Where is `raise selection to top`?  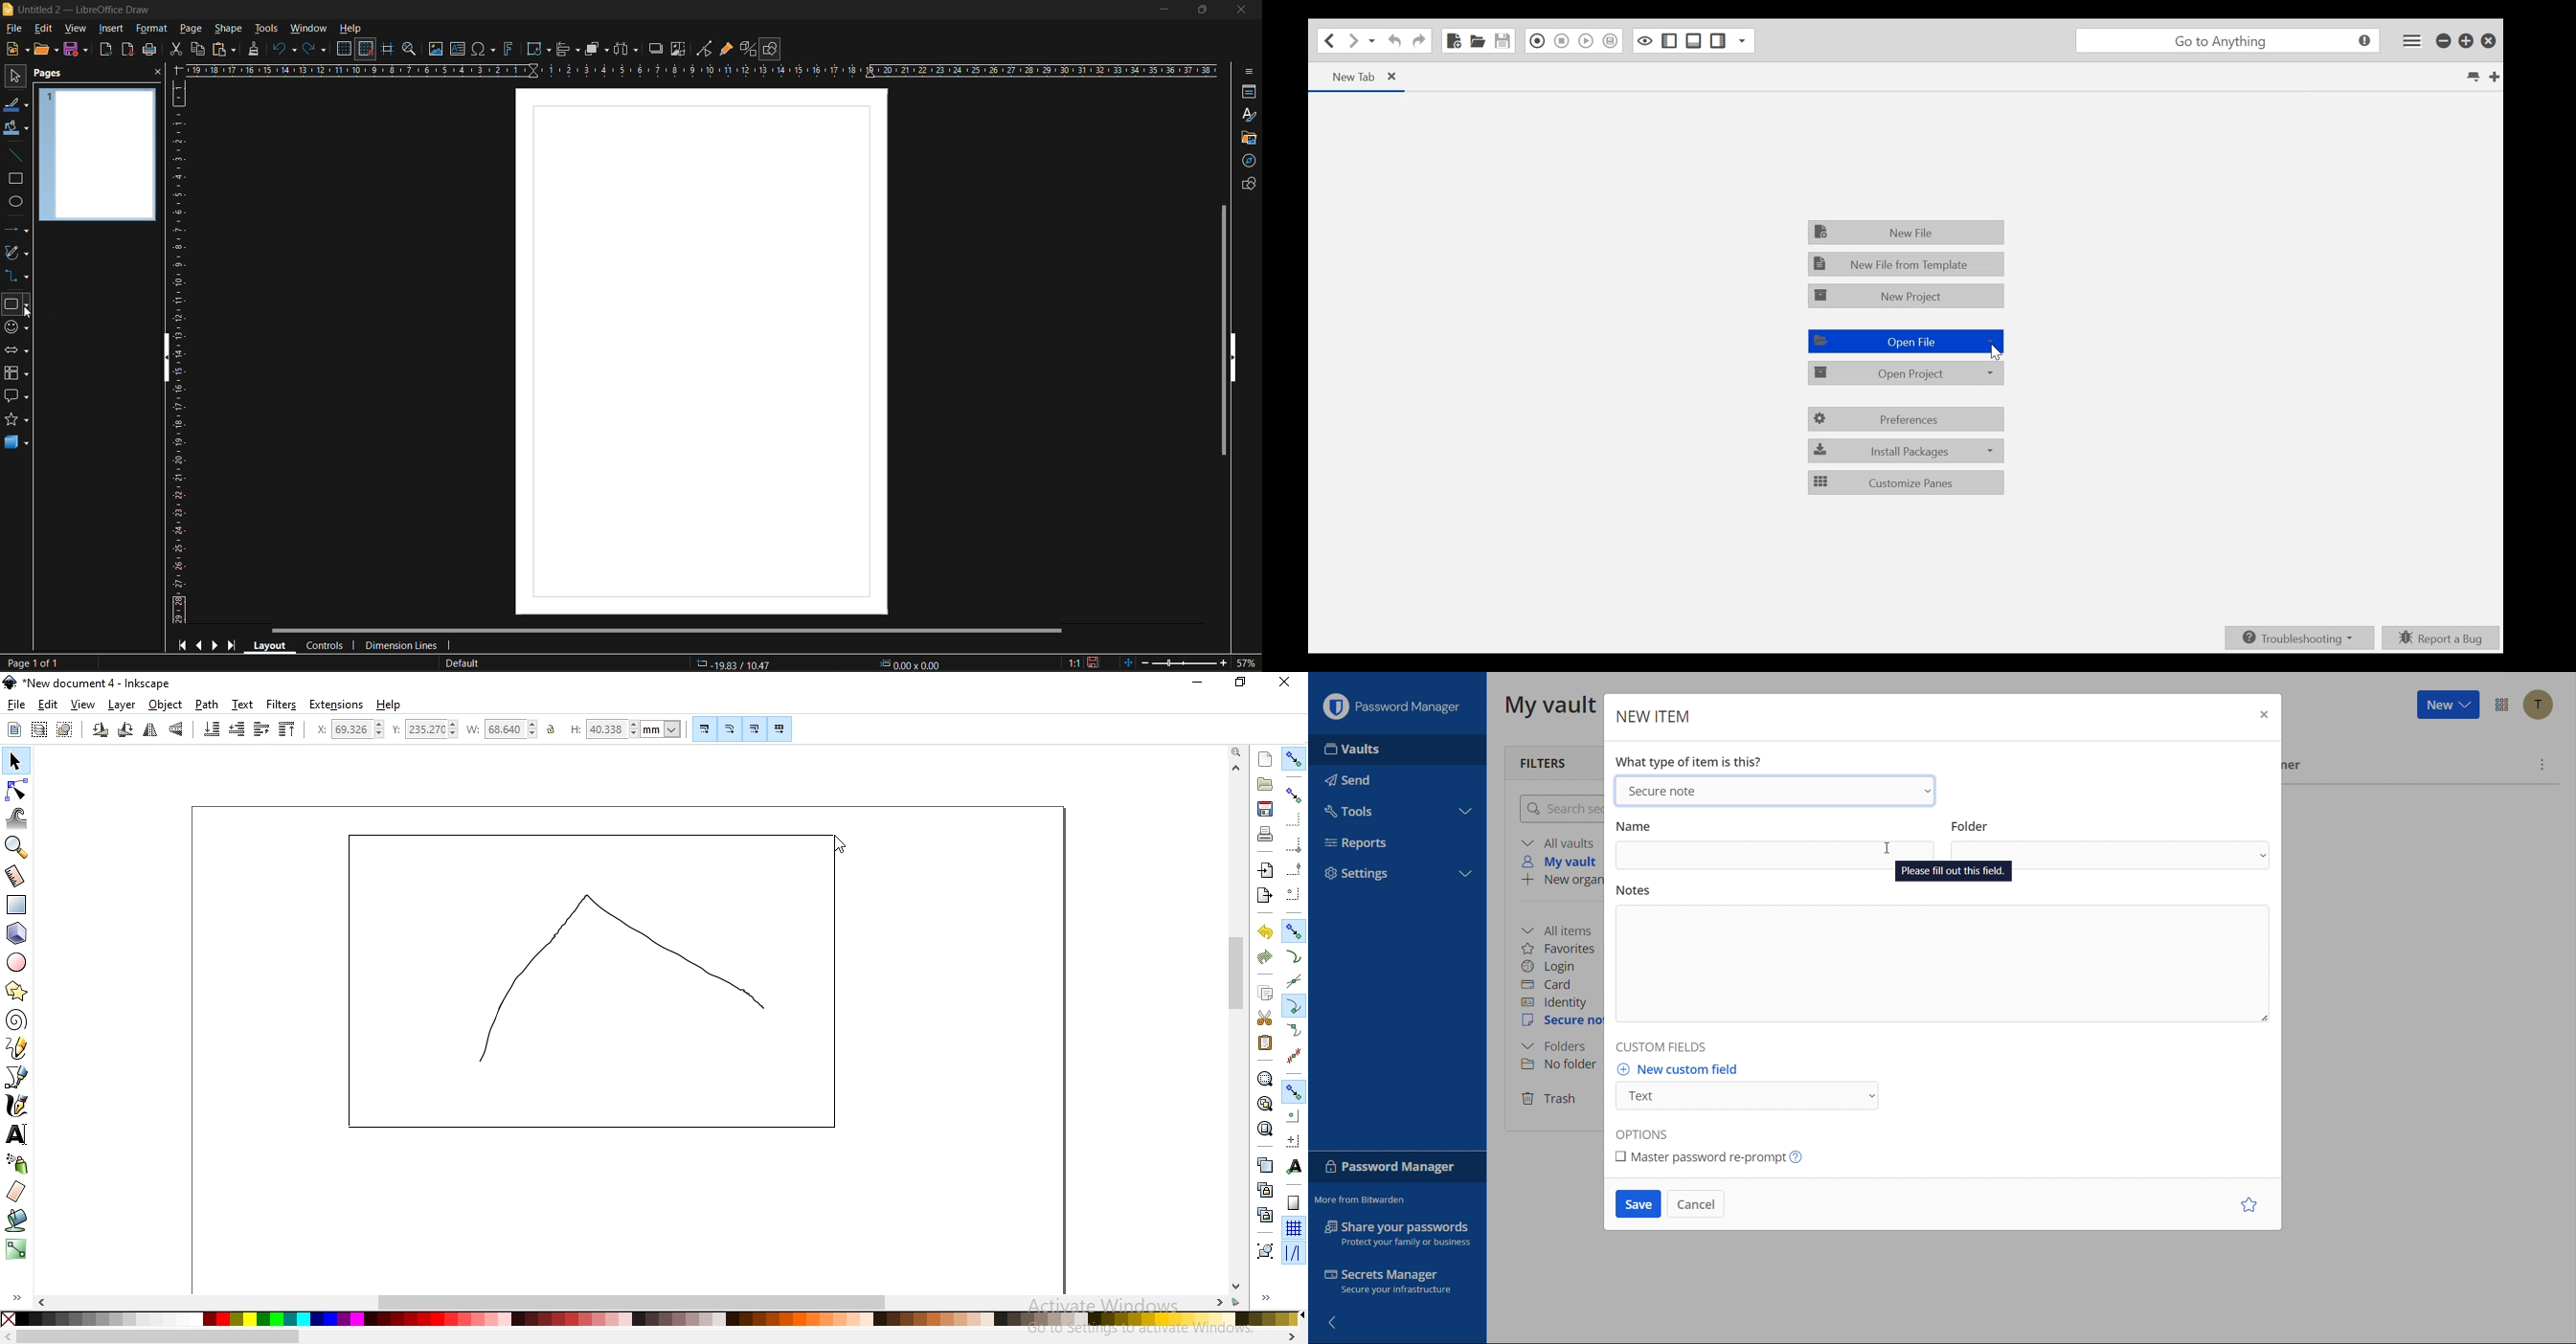 raise selection to top is located at coordinates (287, 728).